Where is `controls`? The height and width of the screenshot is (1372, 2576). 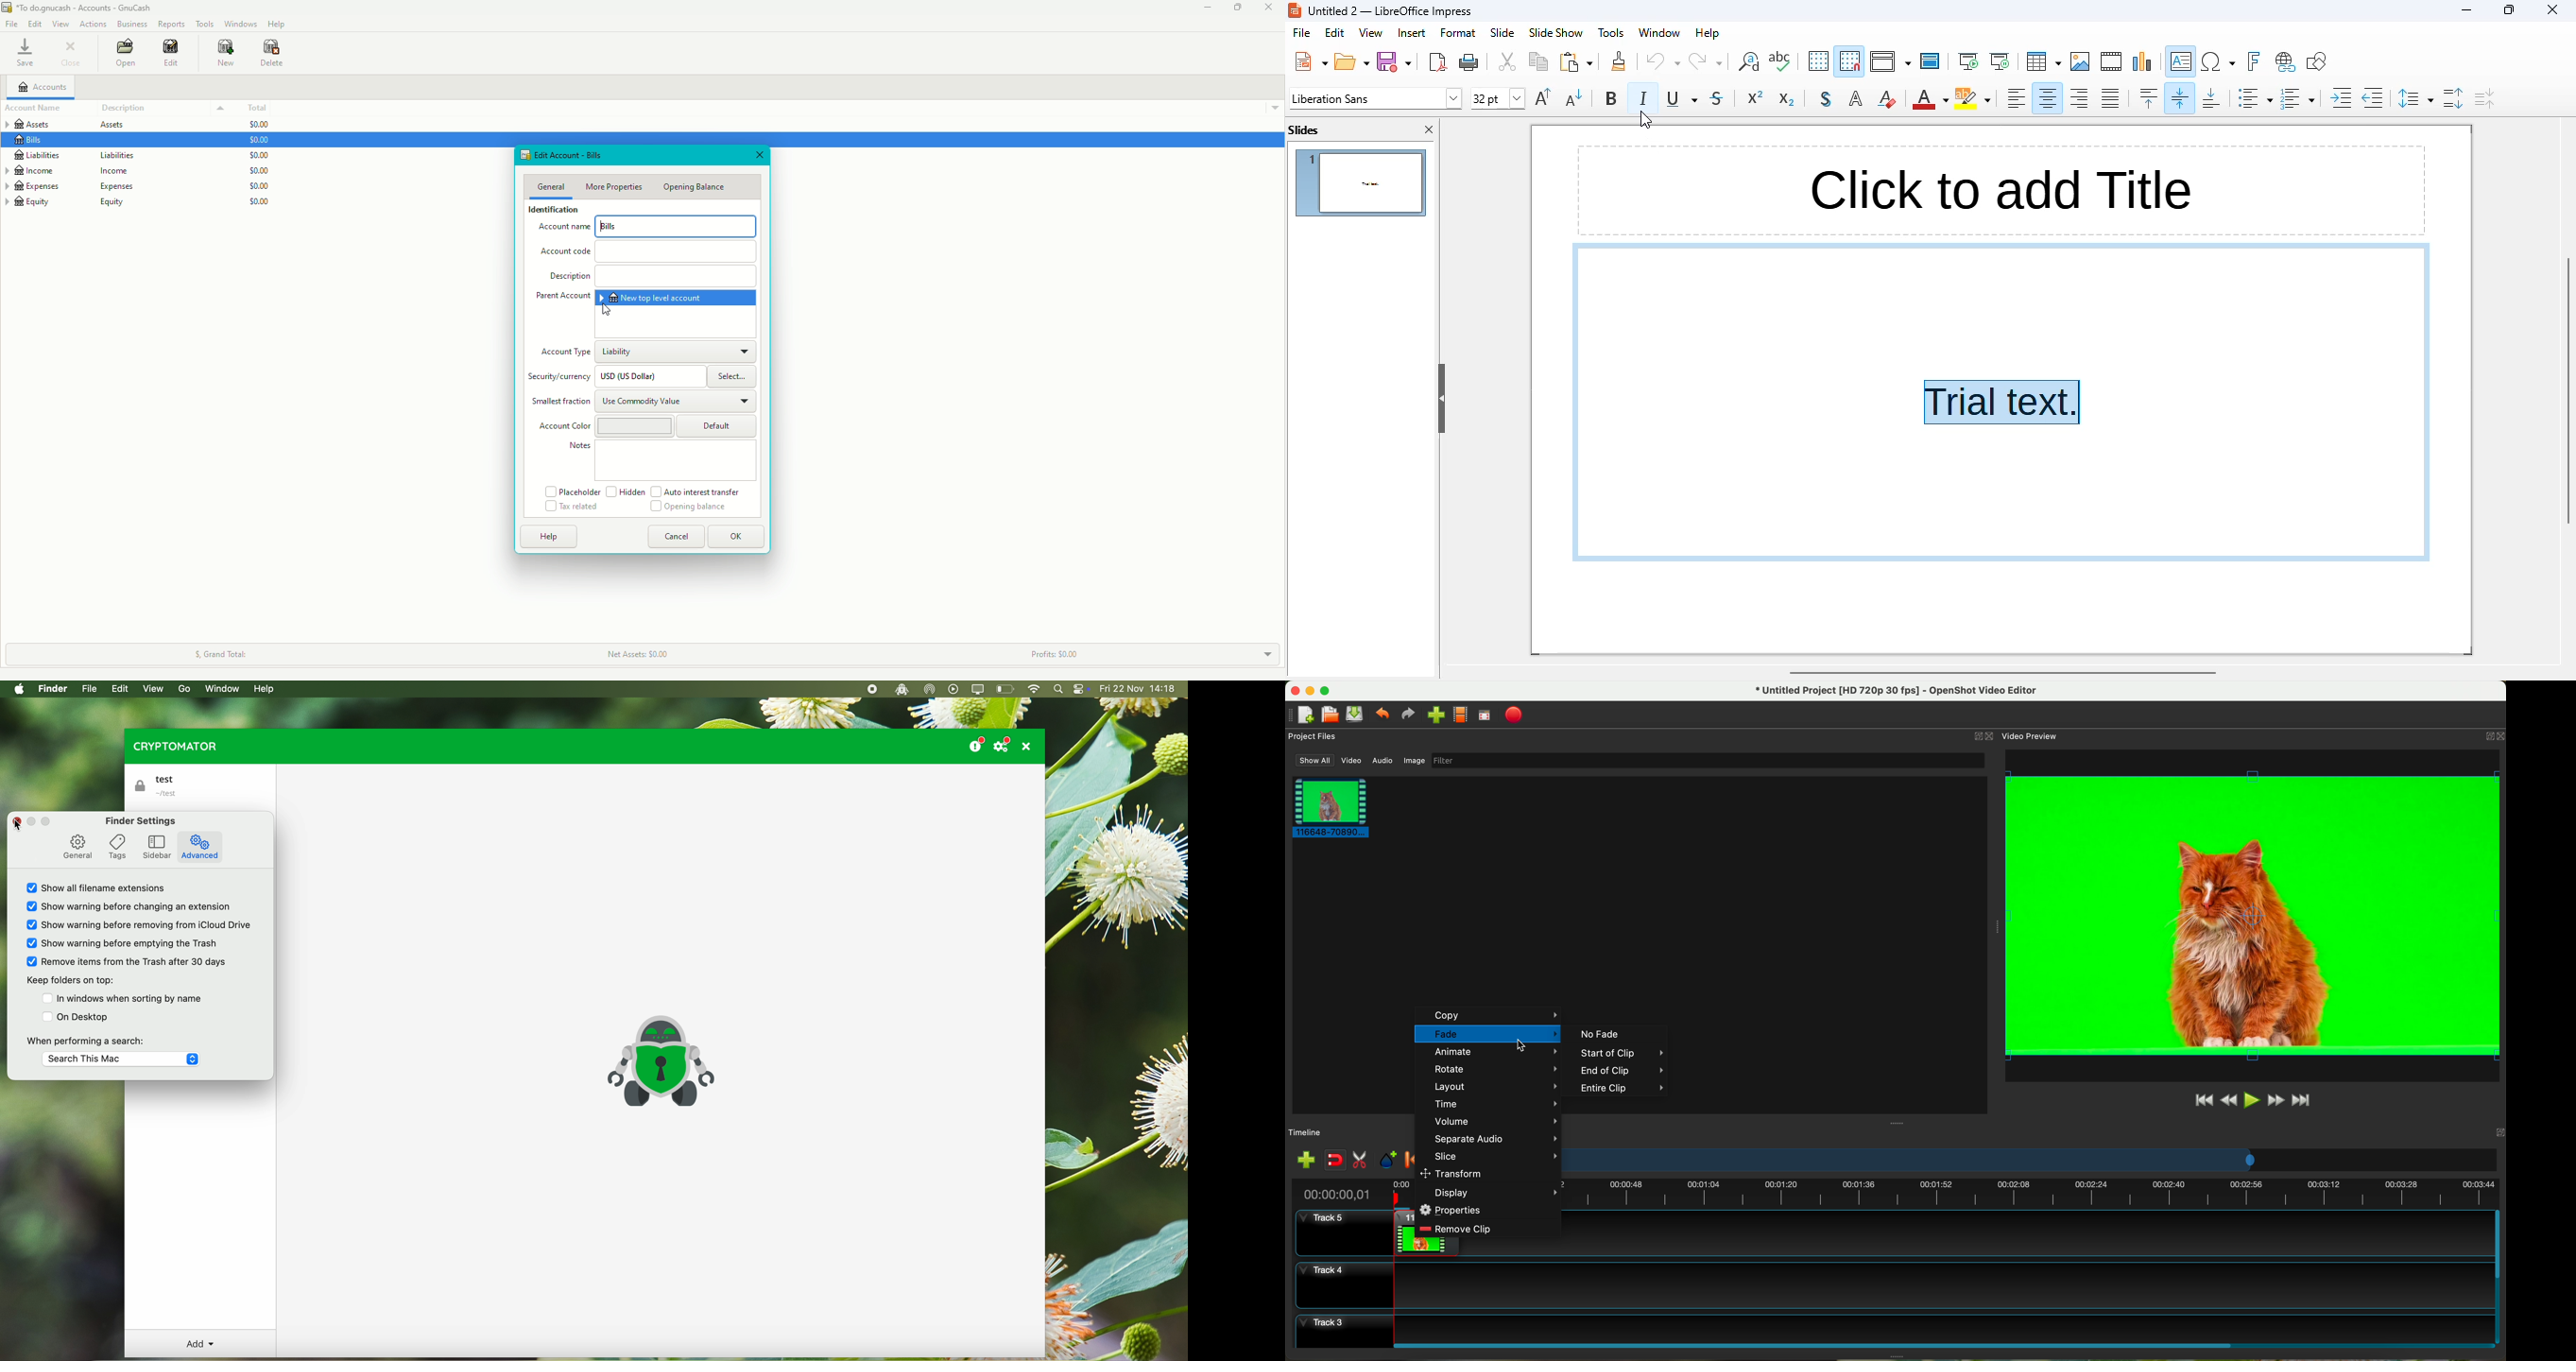
controls is located at coordinates (1081, 690).